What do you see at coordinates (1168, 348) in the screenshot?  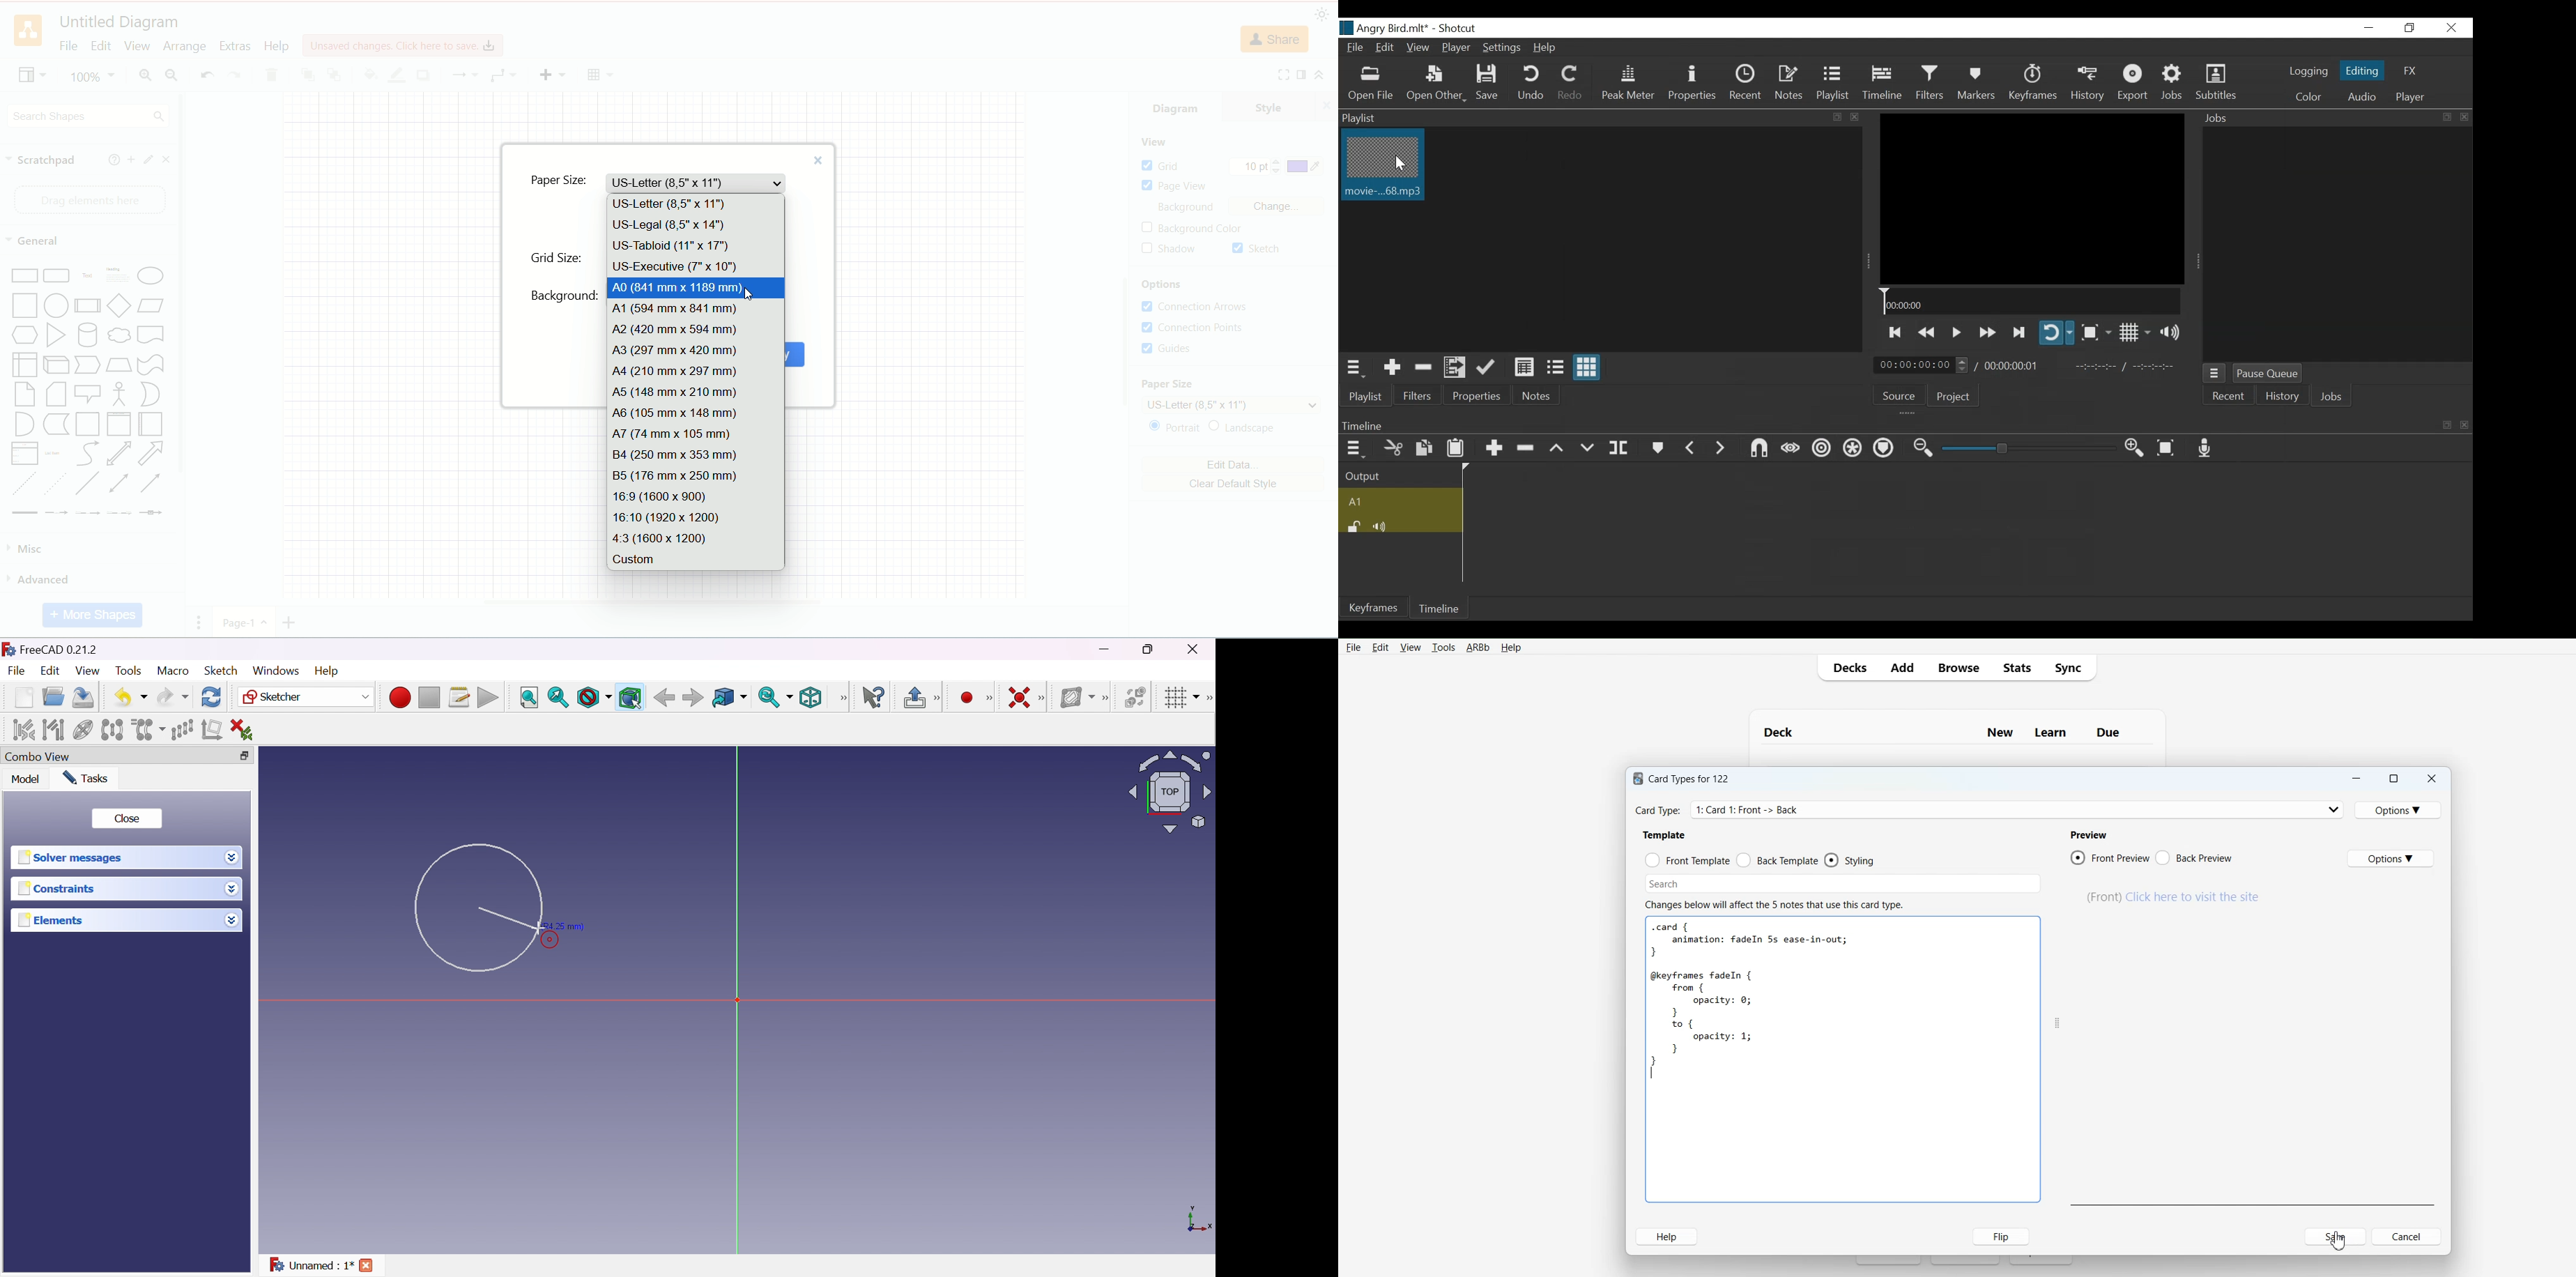 I see `guides` at bounding box center [1168, 348].